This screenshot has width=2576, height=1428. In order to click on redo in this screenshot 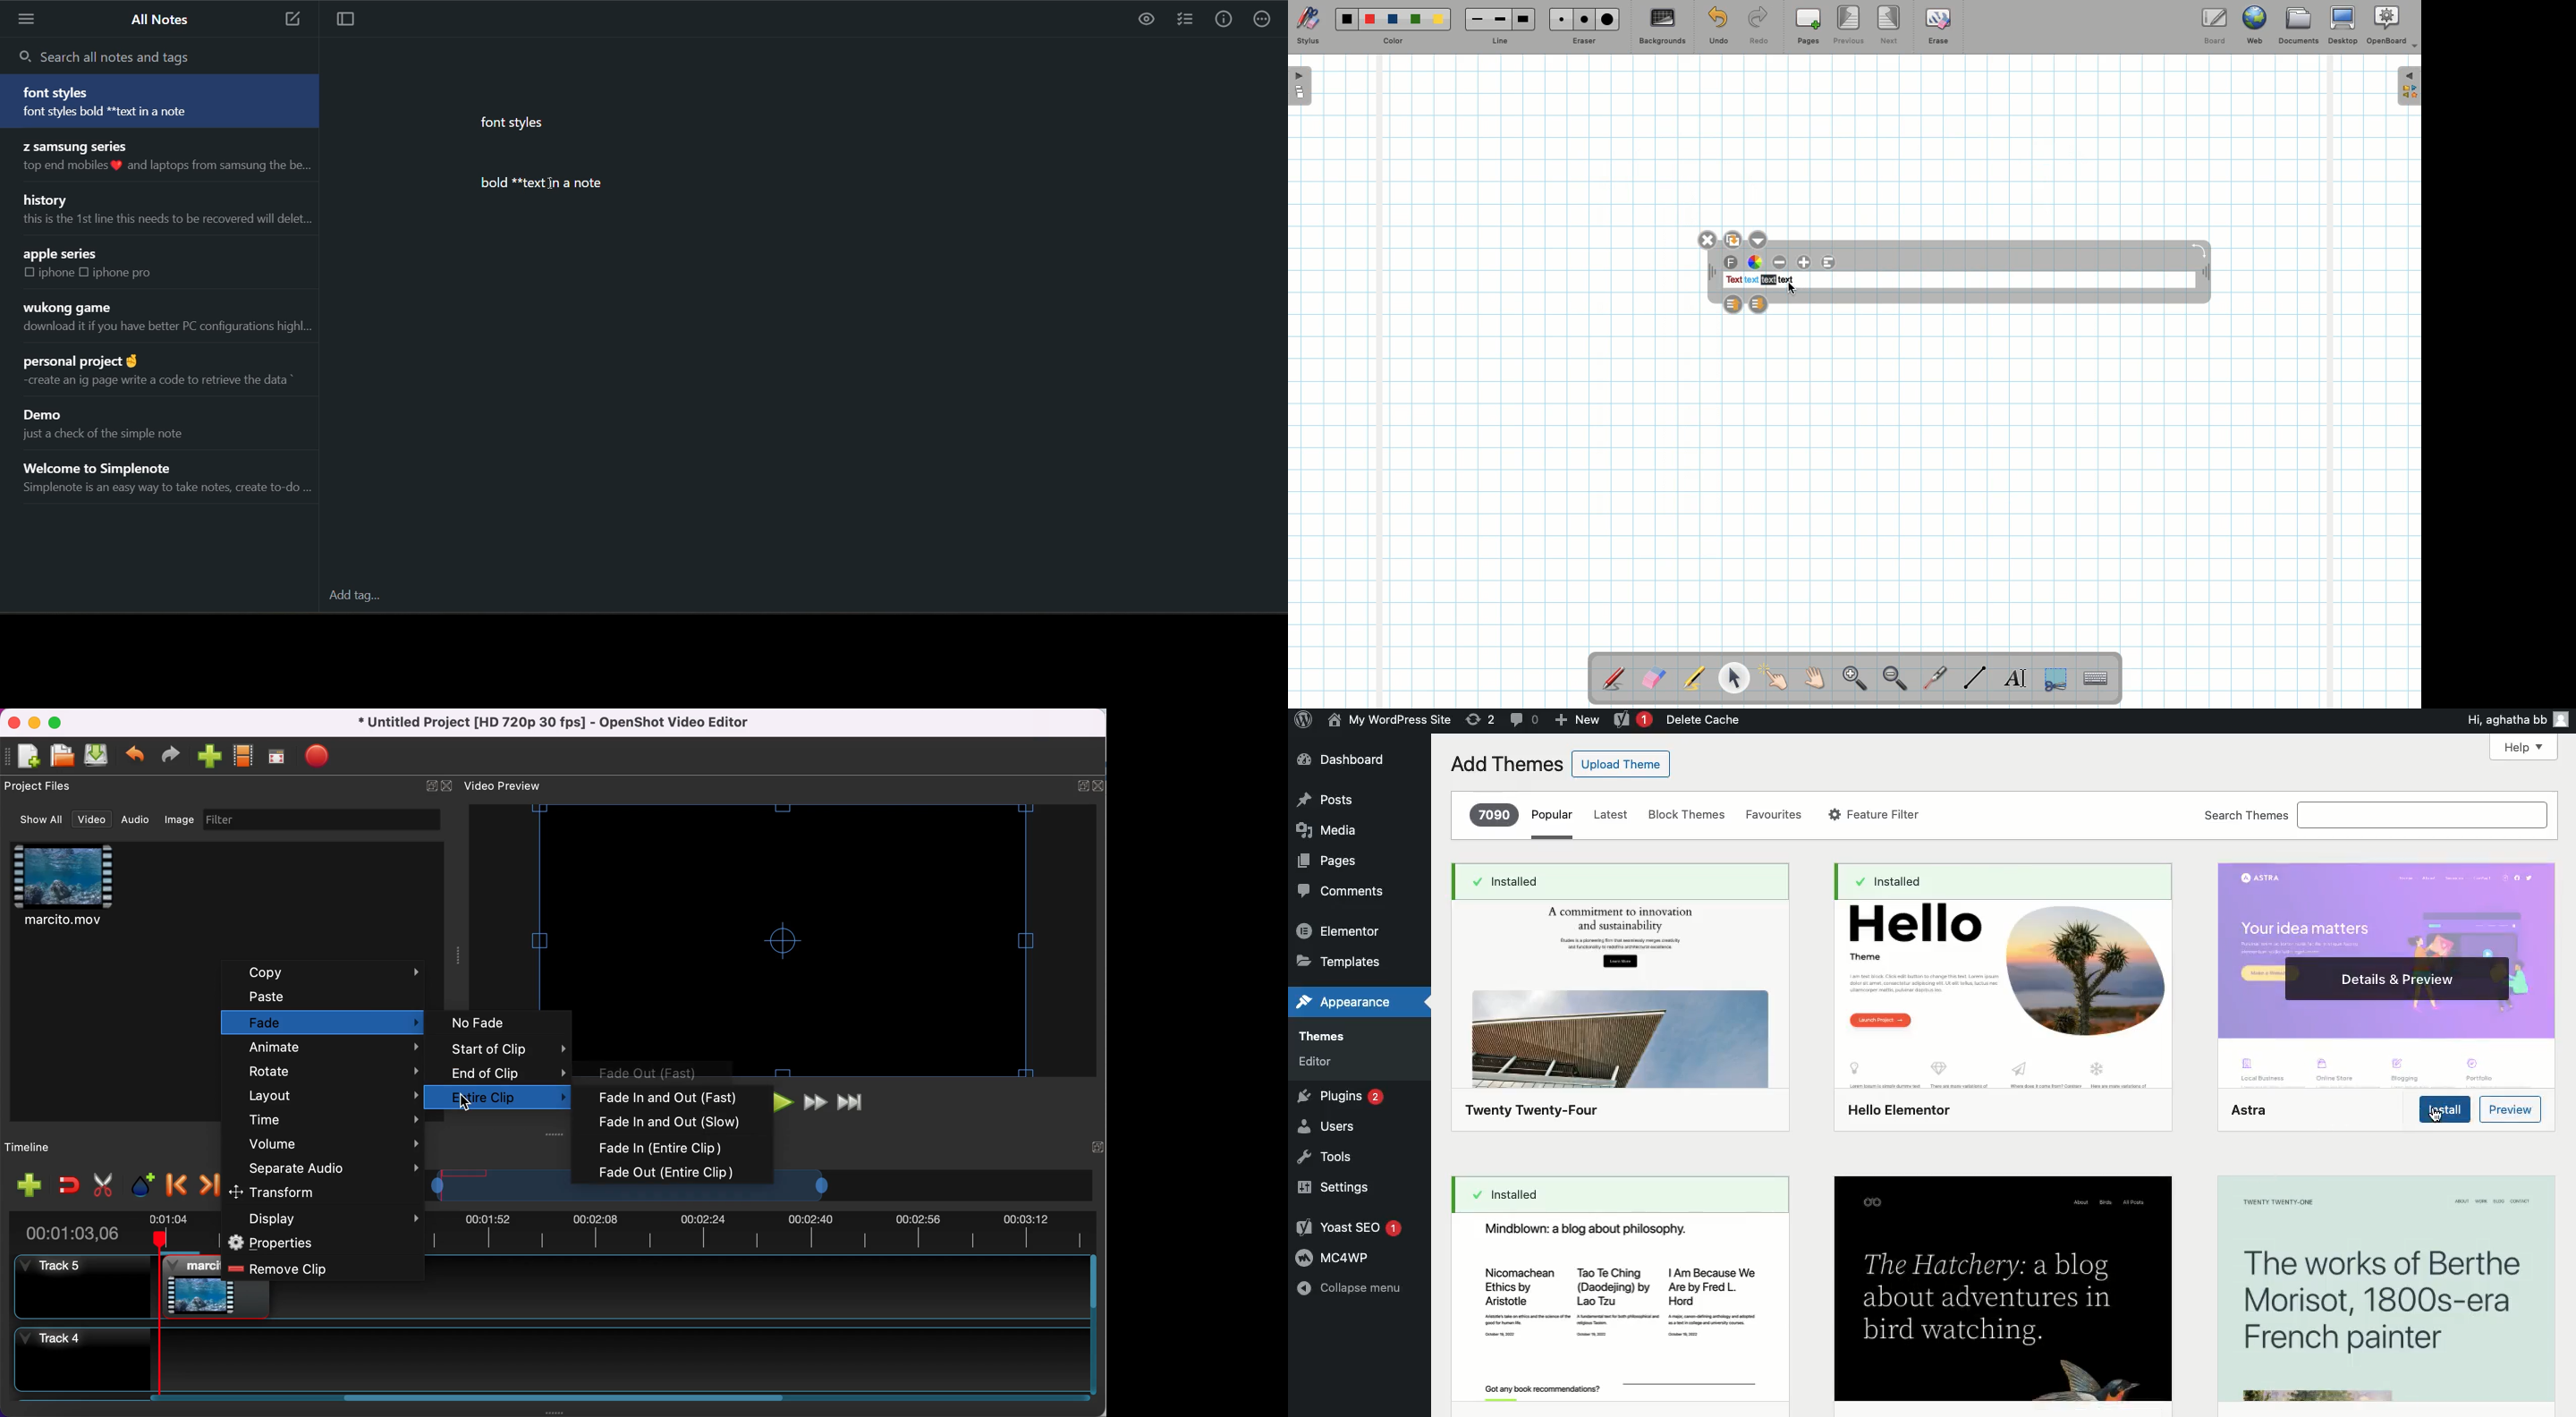, I will do `click(170, 755)`.